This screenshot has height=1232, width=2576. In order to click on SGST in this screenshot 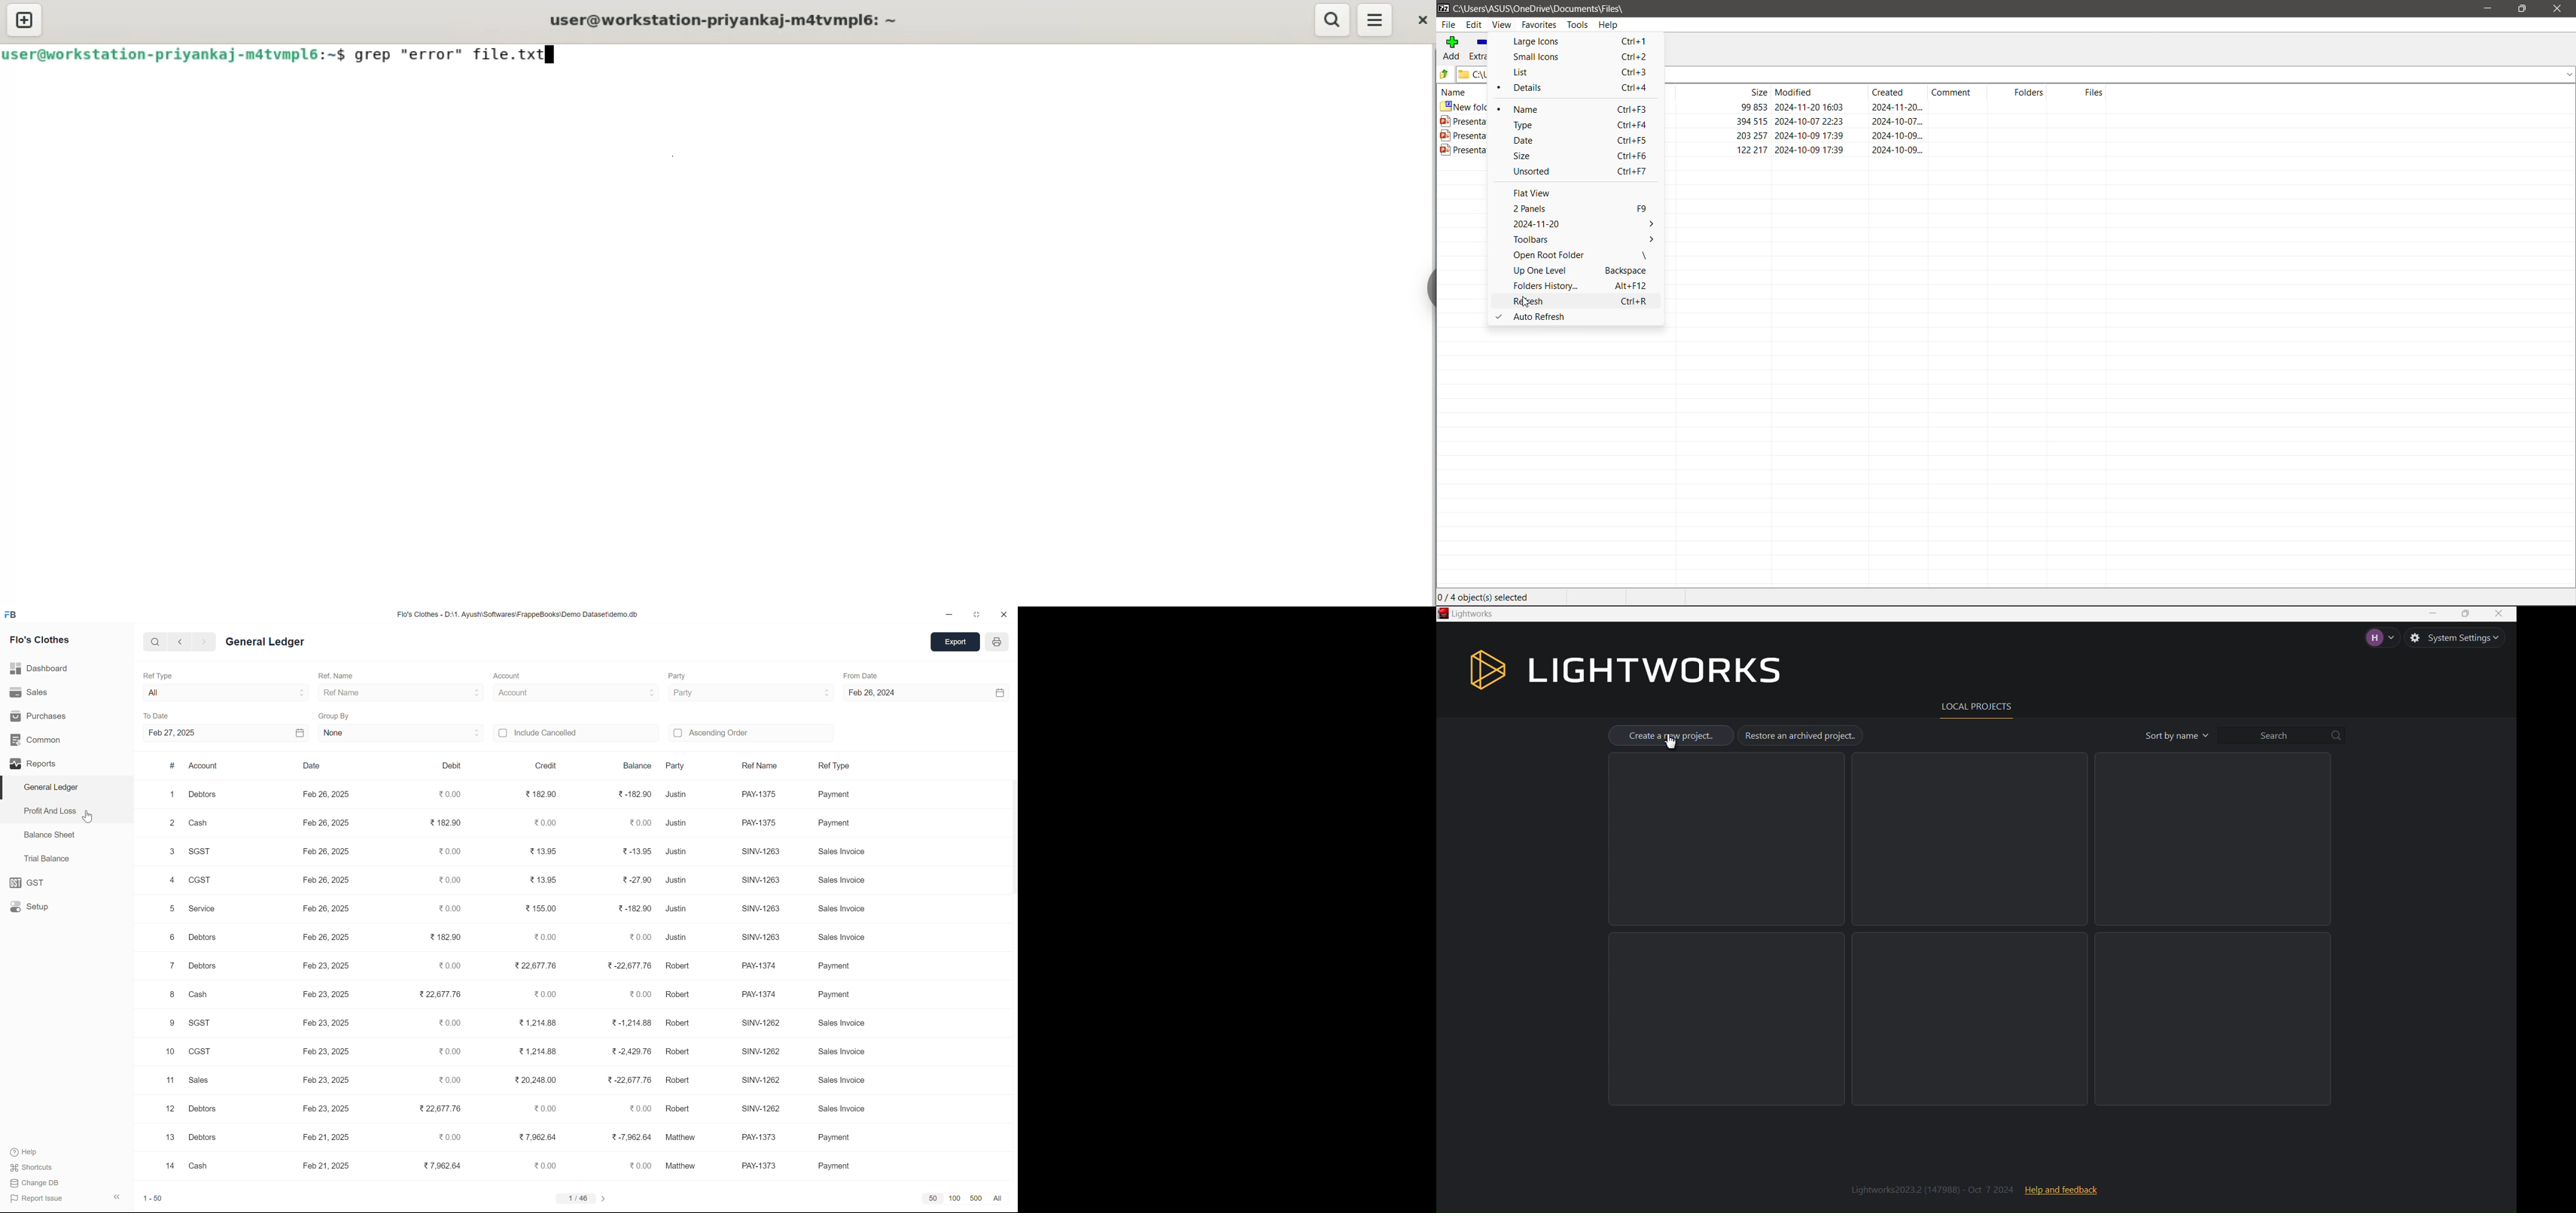, I will do `click(202, 1026)`.